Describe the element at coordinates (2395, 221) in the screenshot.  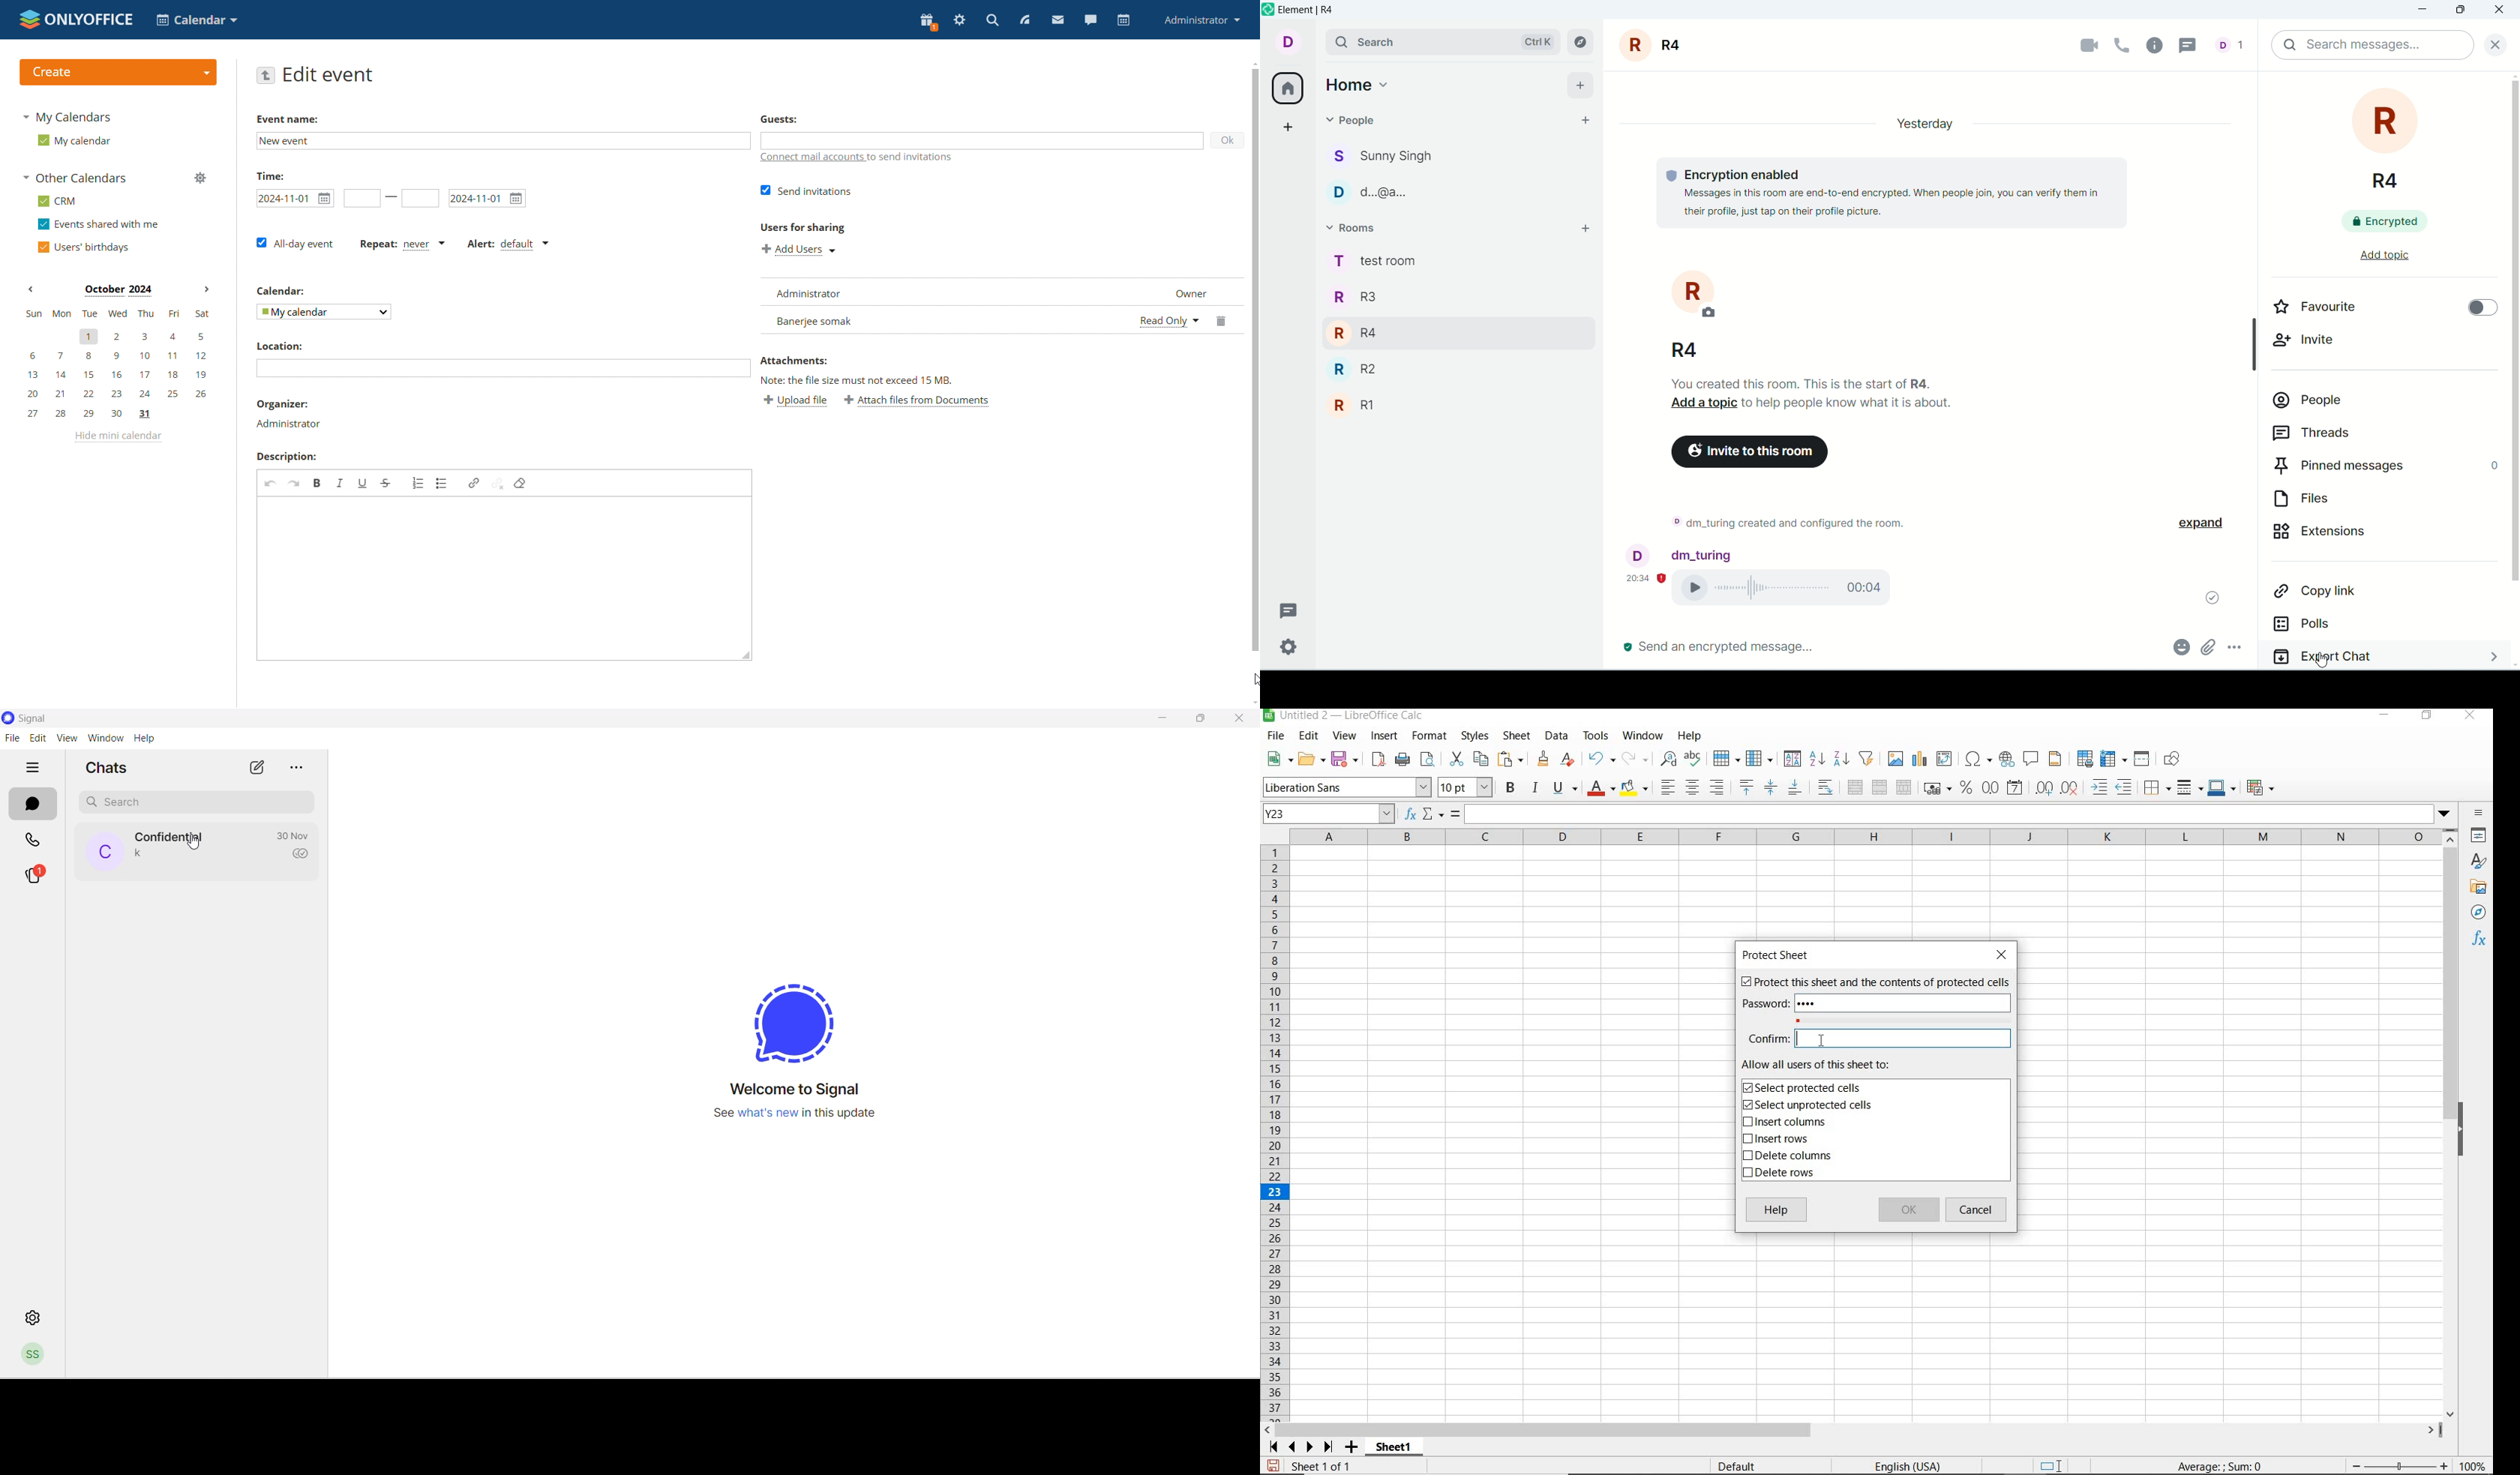
I see `encrypted` at that location.